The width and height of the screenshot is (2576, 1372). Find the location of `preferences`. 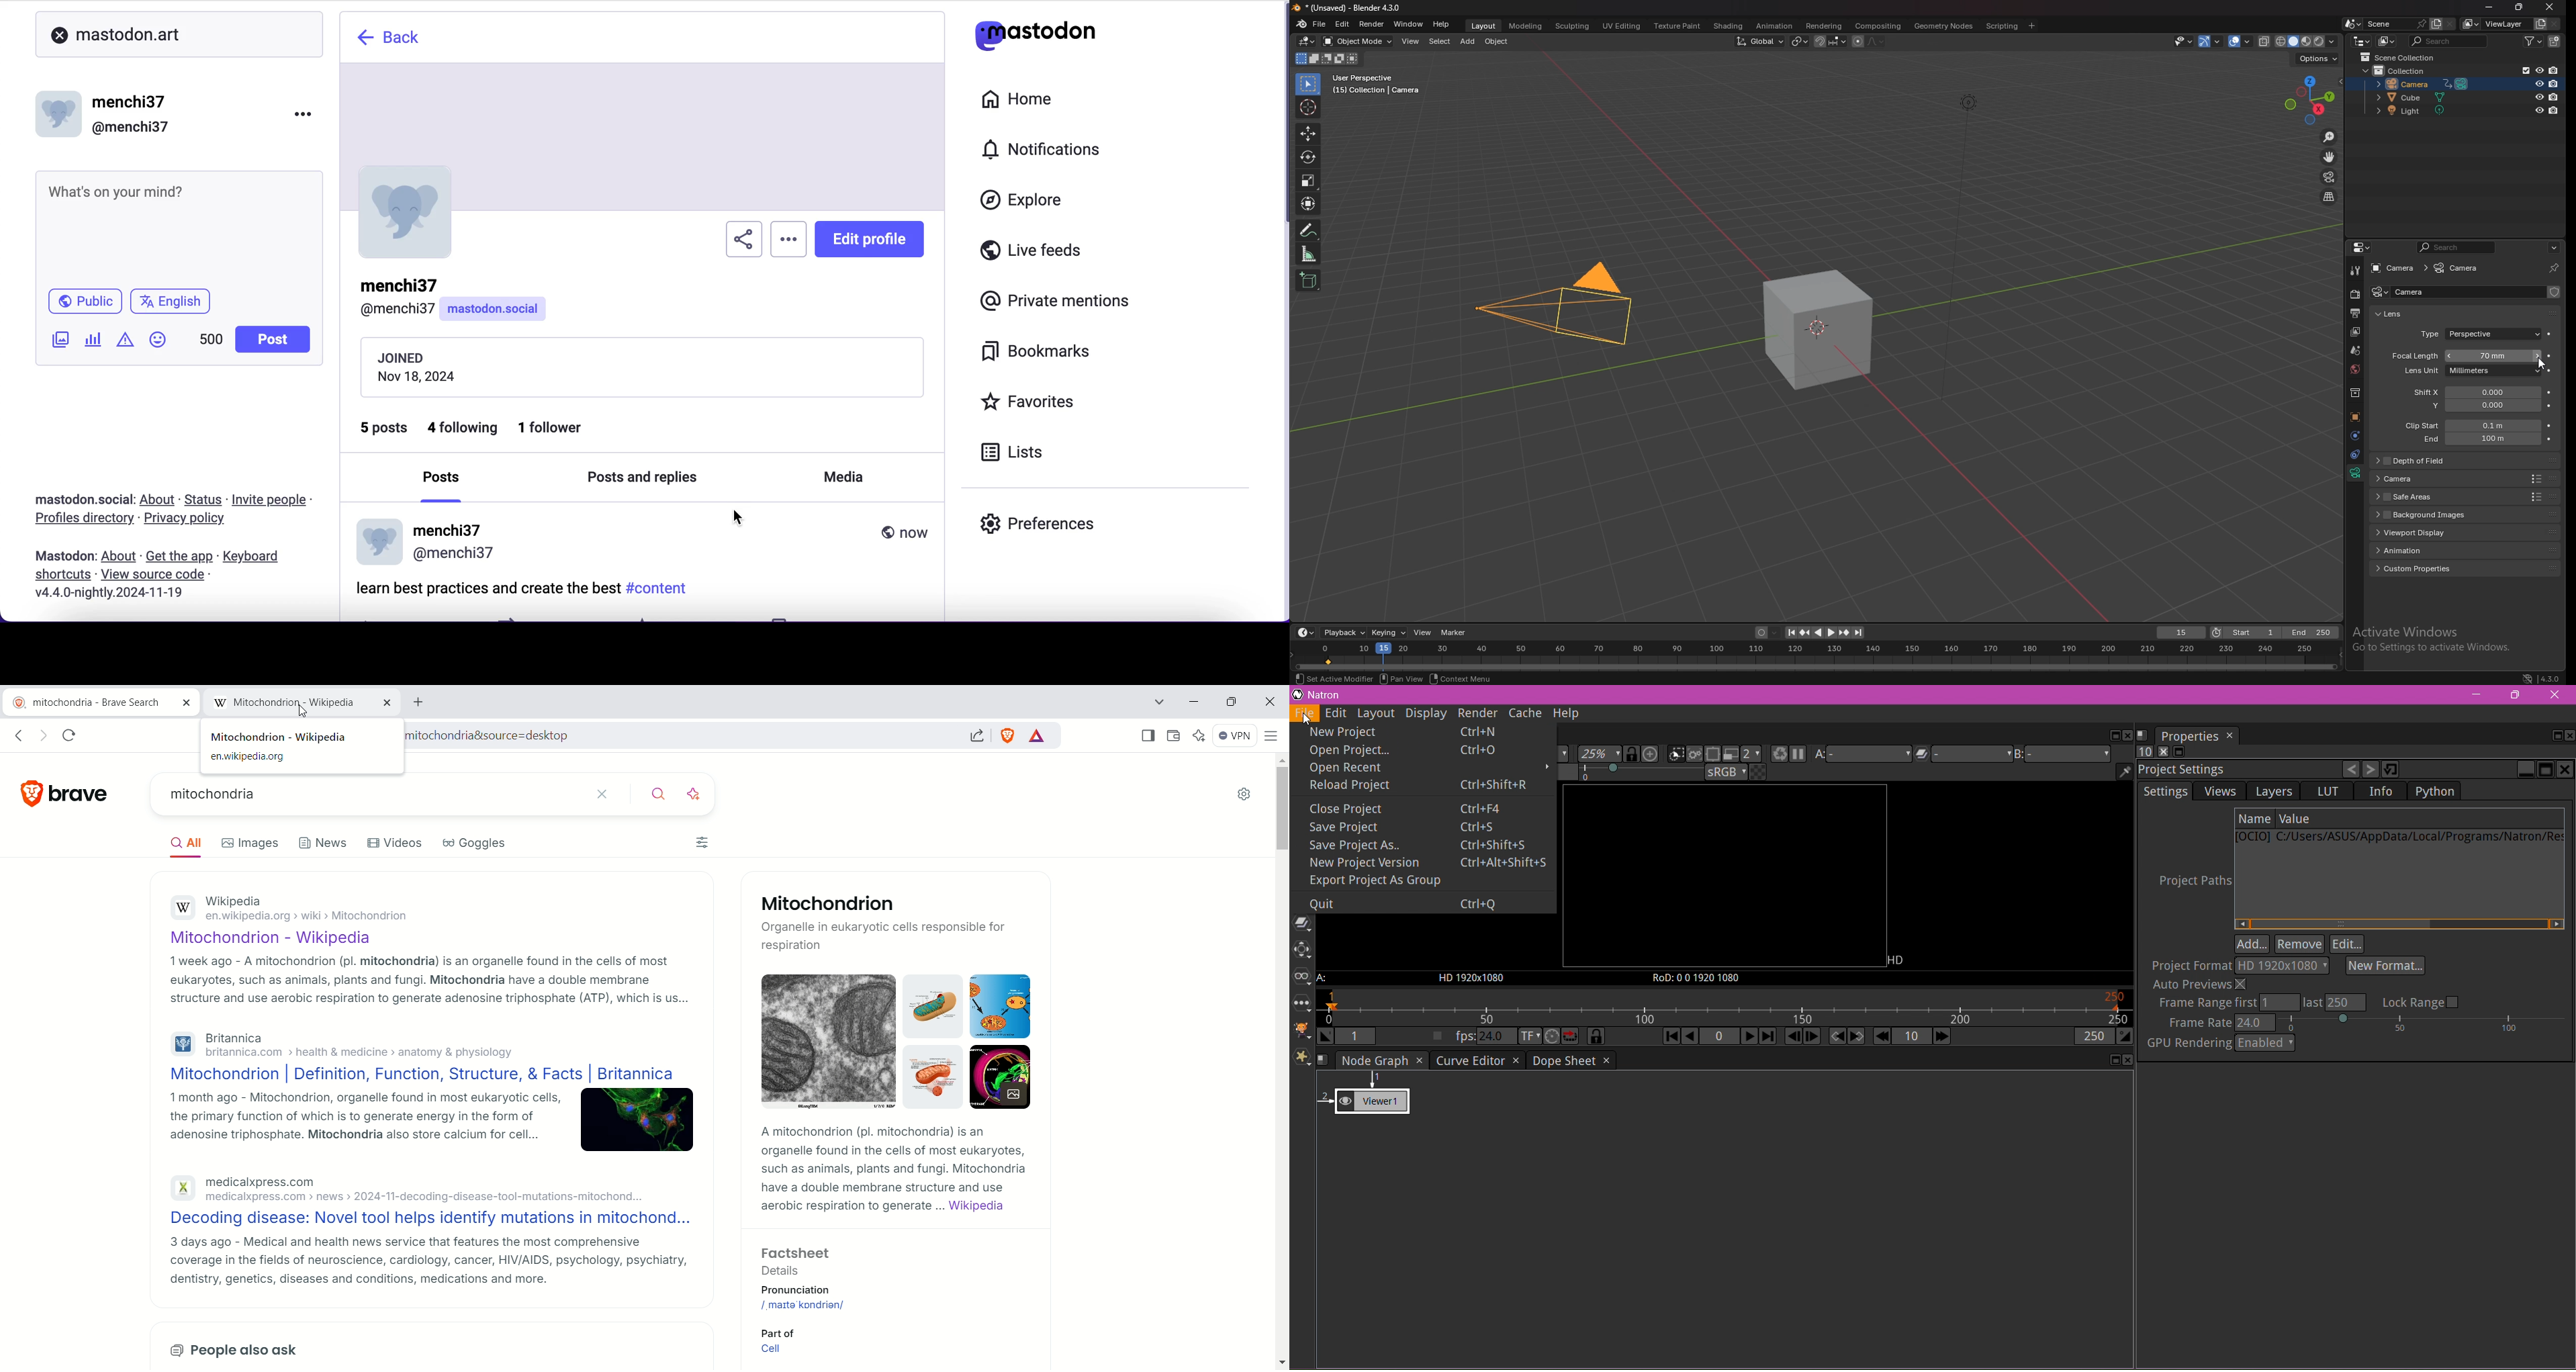

preferences is located at coordinates (1082, 521).